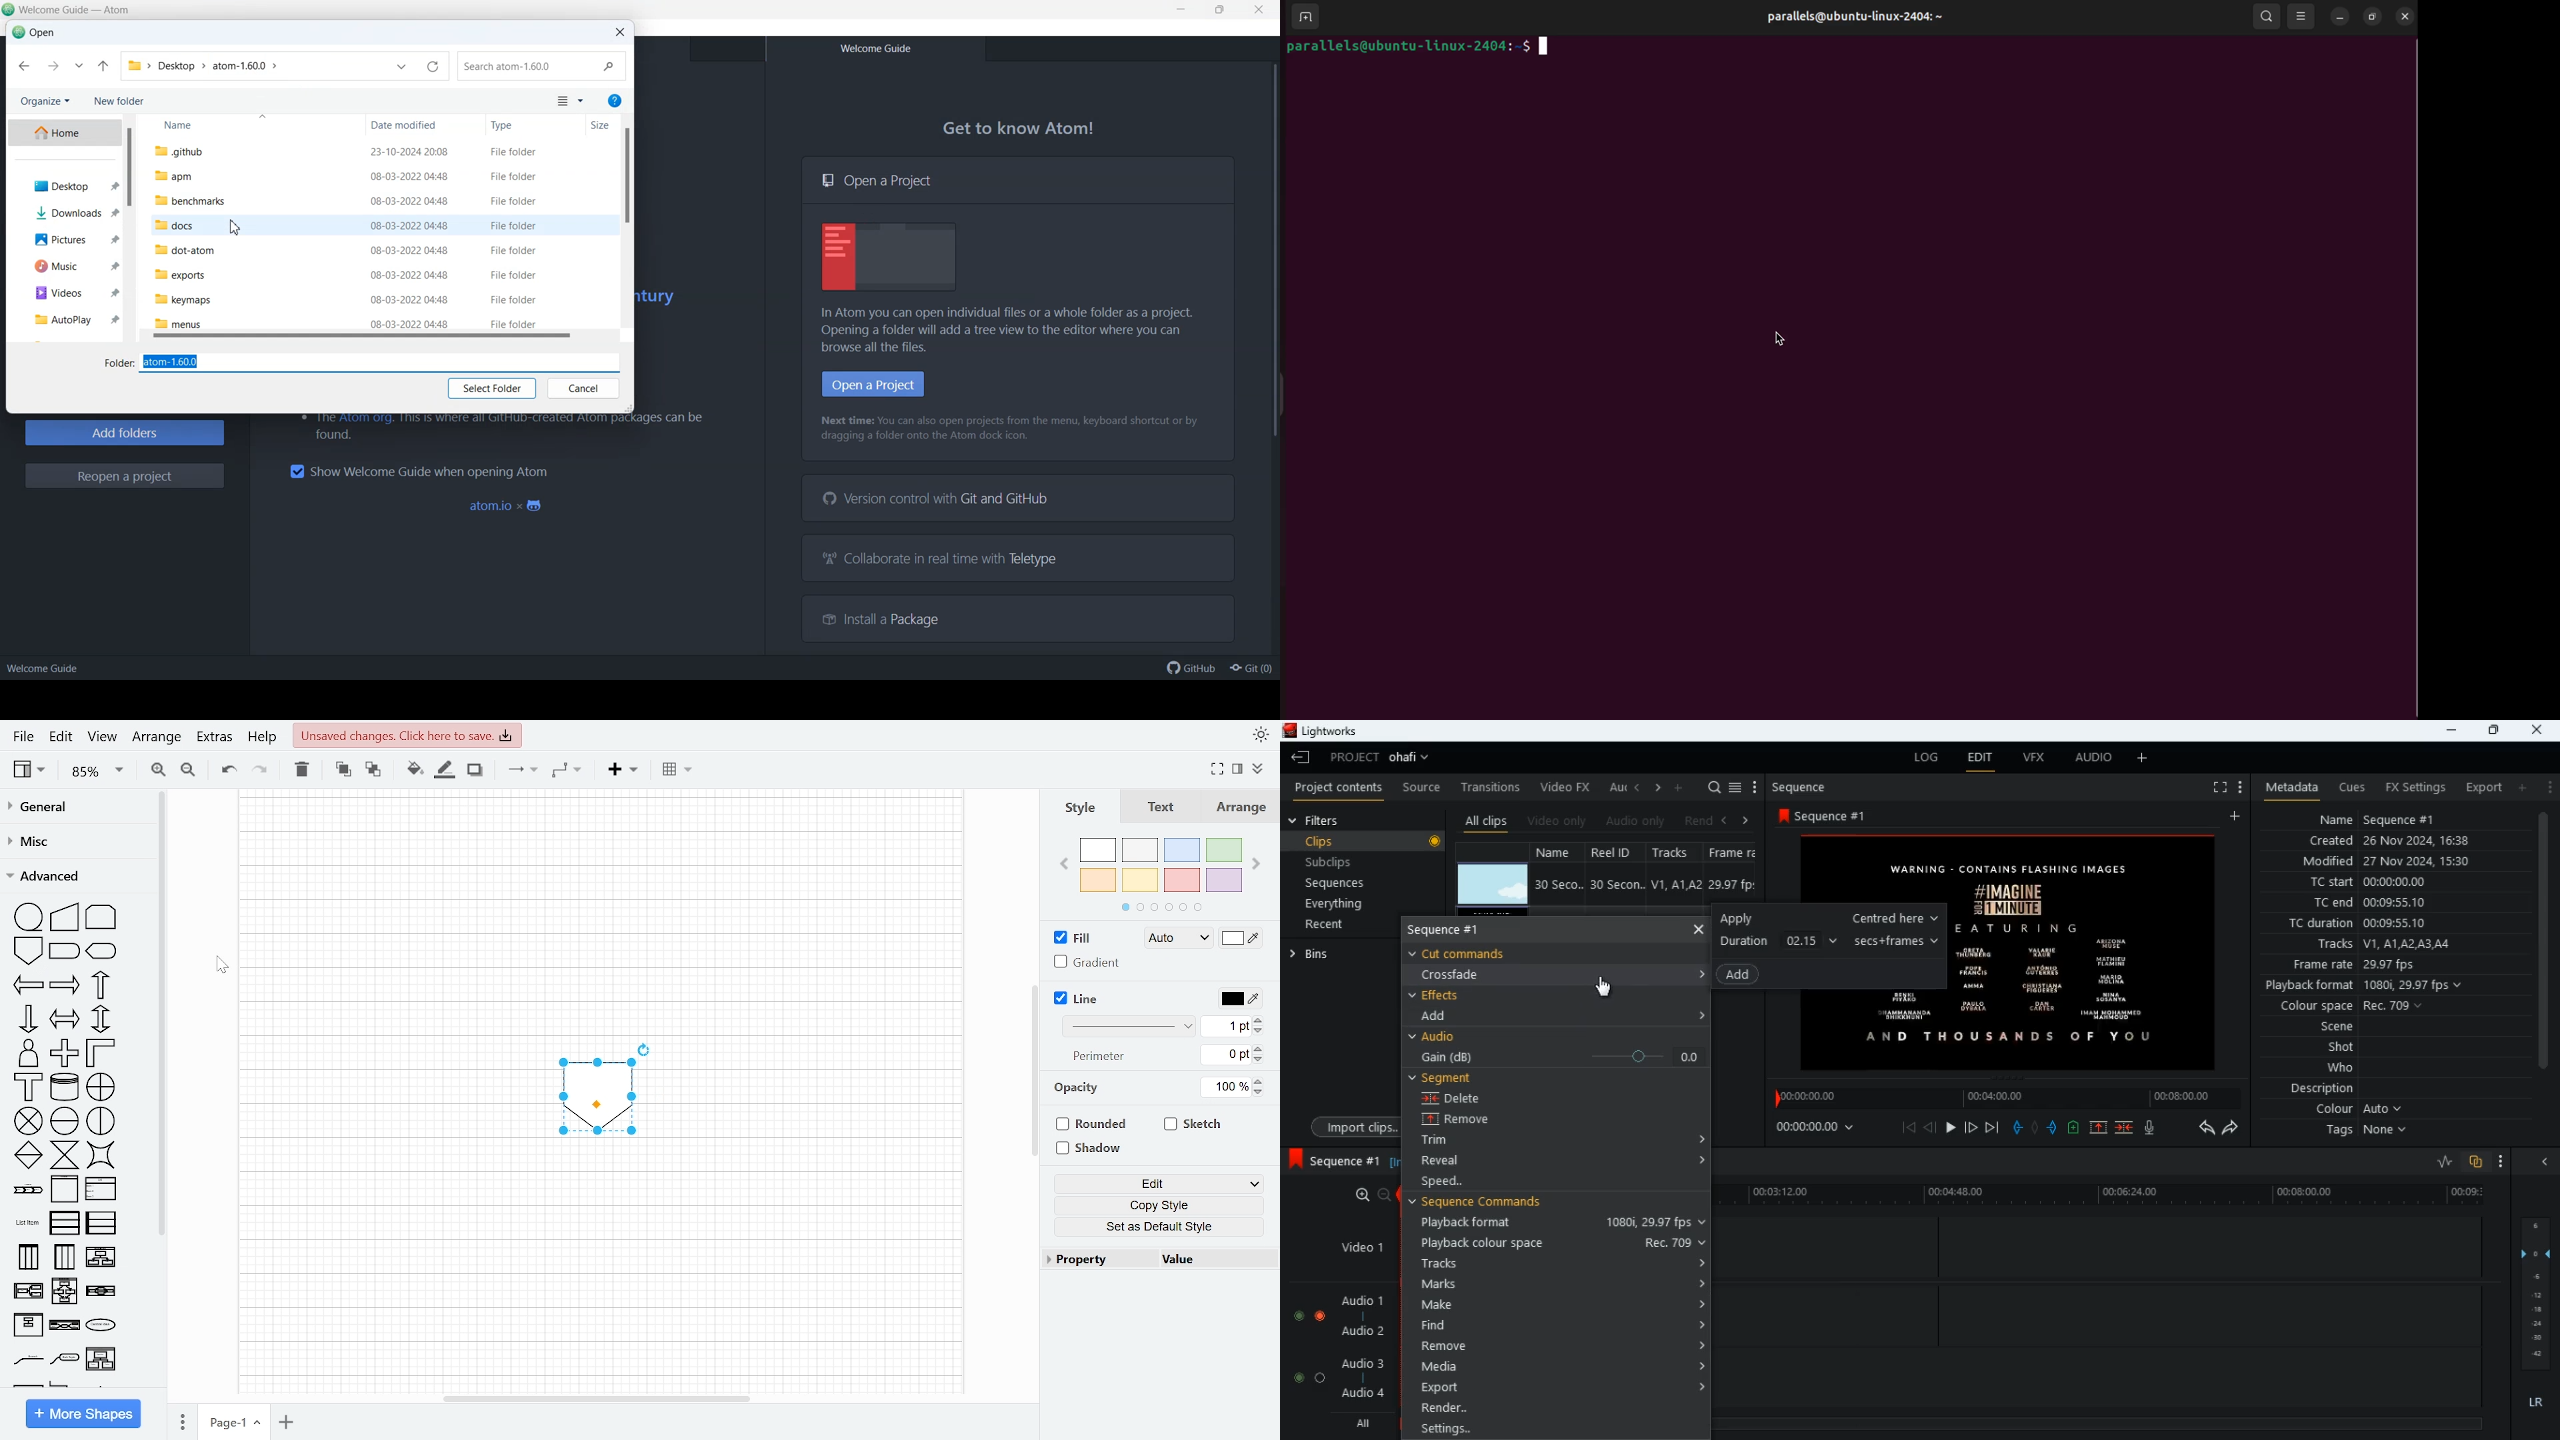  What do you see at coordinates (1339, 787) in the screenshot?
I see `project contents` at bounding box center [1339, 787].